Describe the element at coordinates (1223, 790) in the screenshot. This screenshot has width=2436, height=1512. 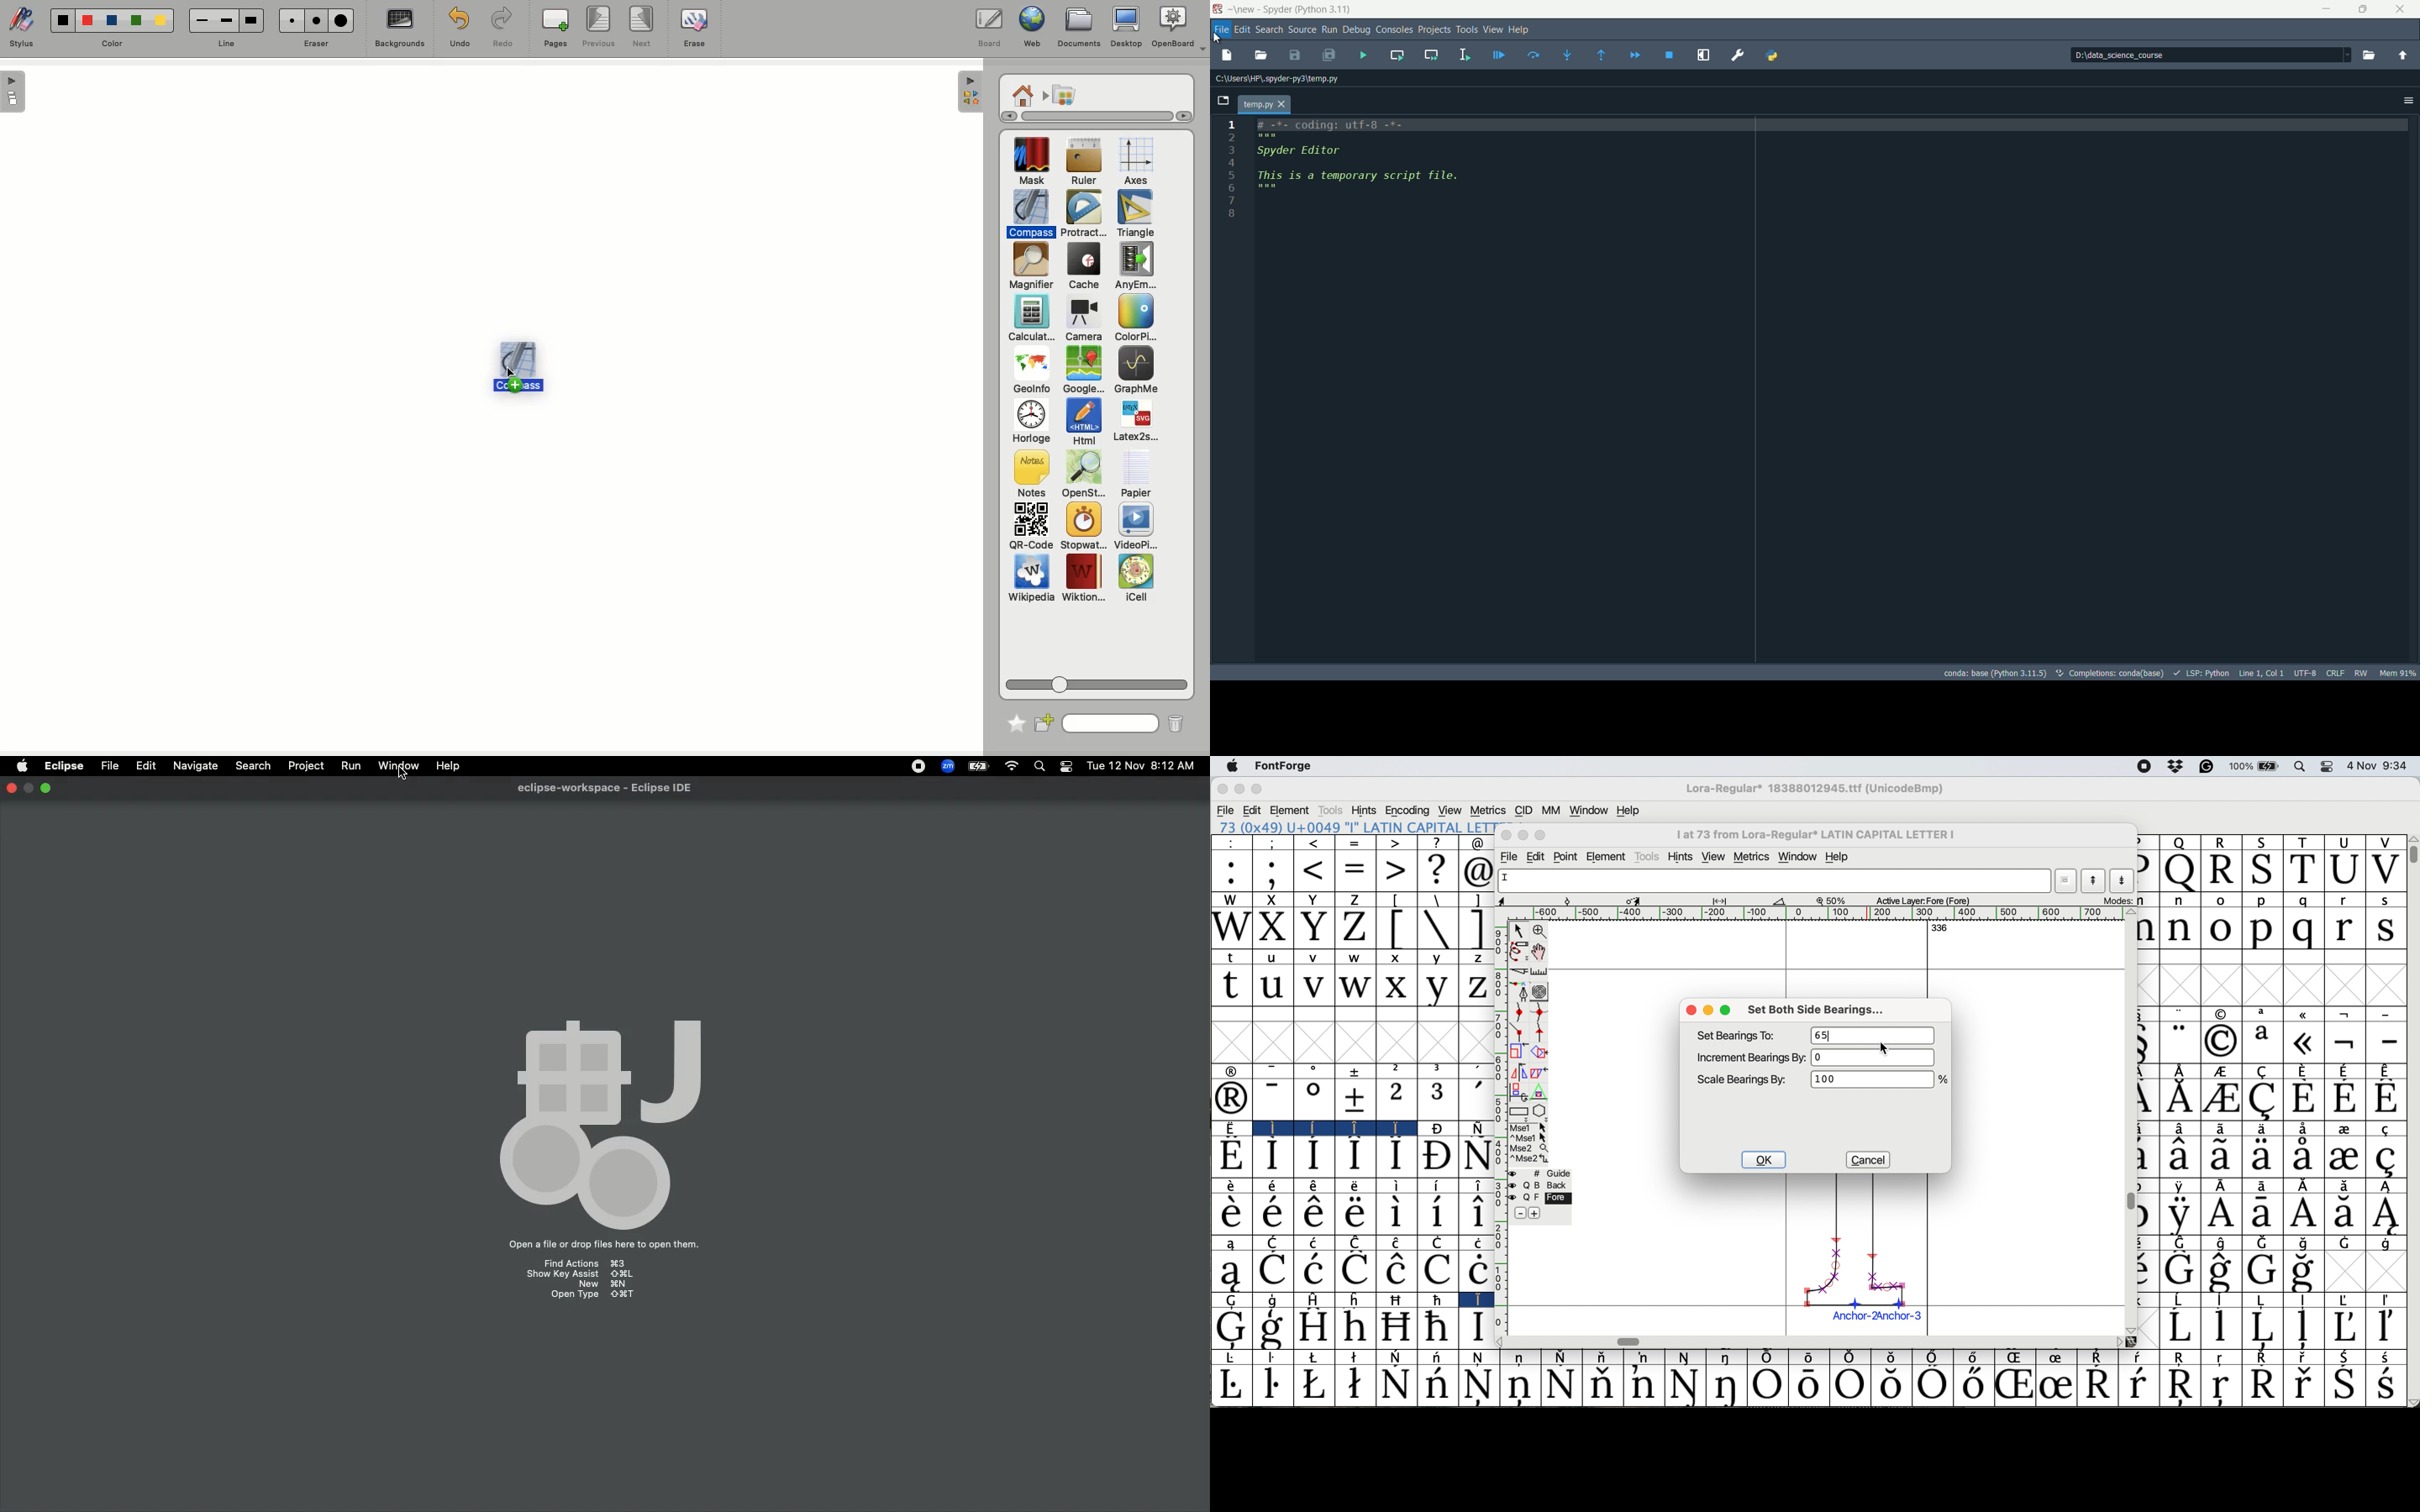
I see `close` at that location.